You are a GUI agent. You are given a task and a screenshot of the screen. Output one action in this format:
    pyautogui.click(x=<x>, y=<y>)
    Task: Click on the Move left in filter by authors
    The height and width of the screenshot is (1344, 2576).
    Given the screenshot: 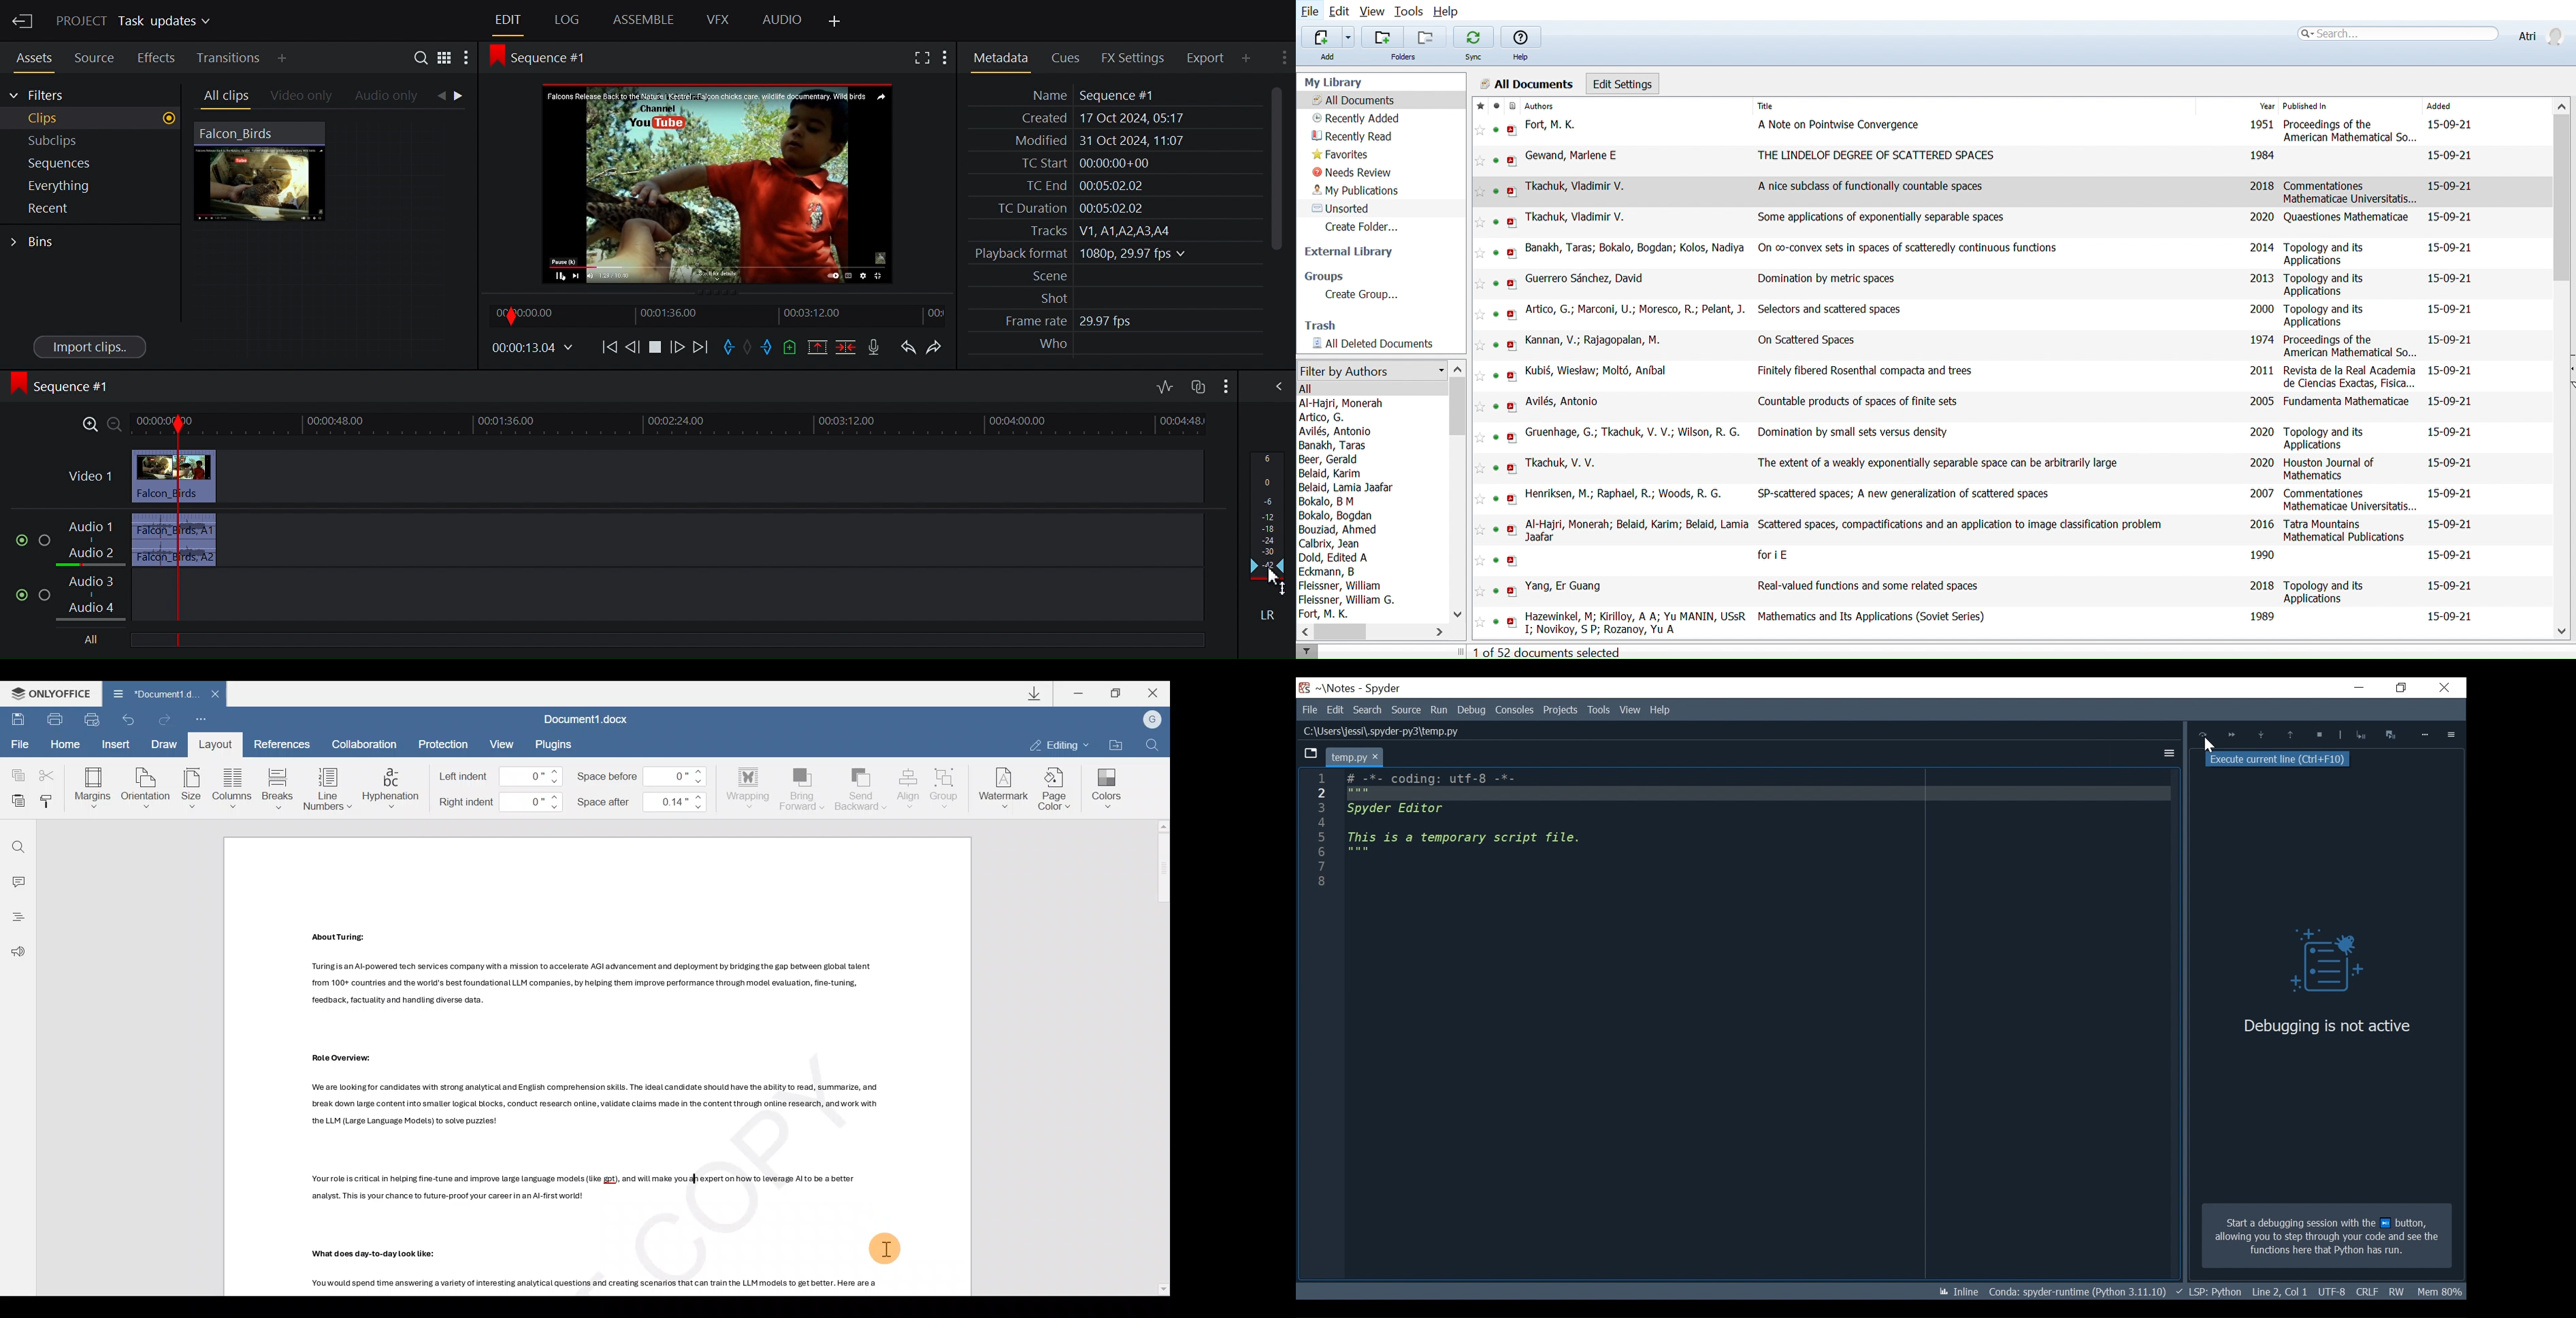 What is the action you would take?
    pyautogui.click(x=1304, y=631)
    